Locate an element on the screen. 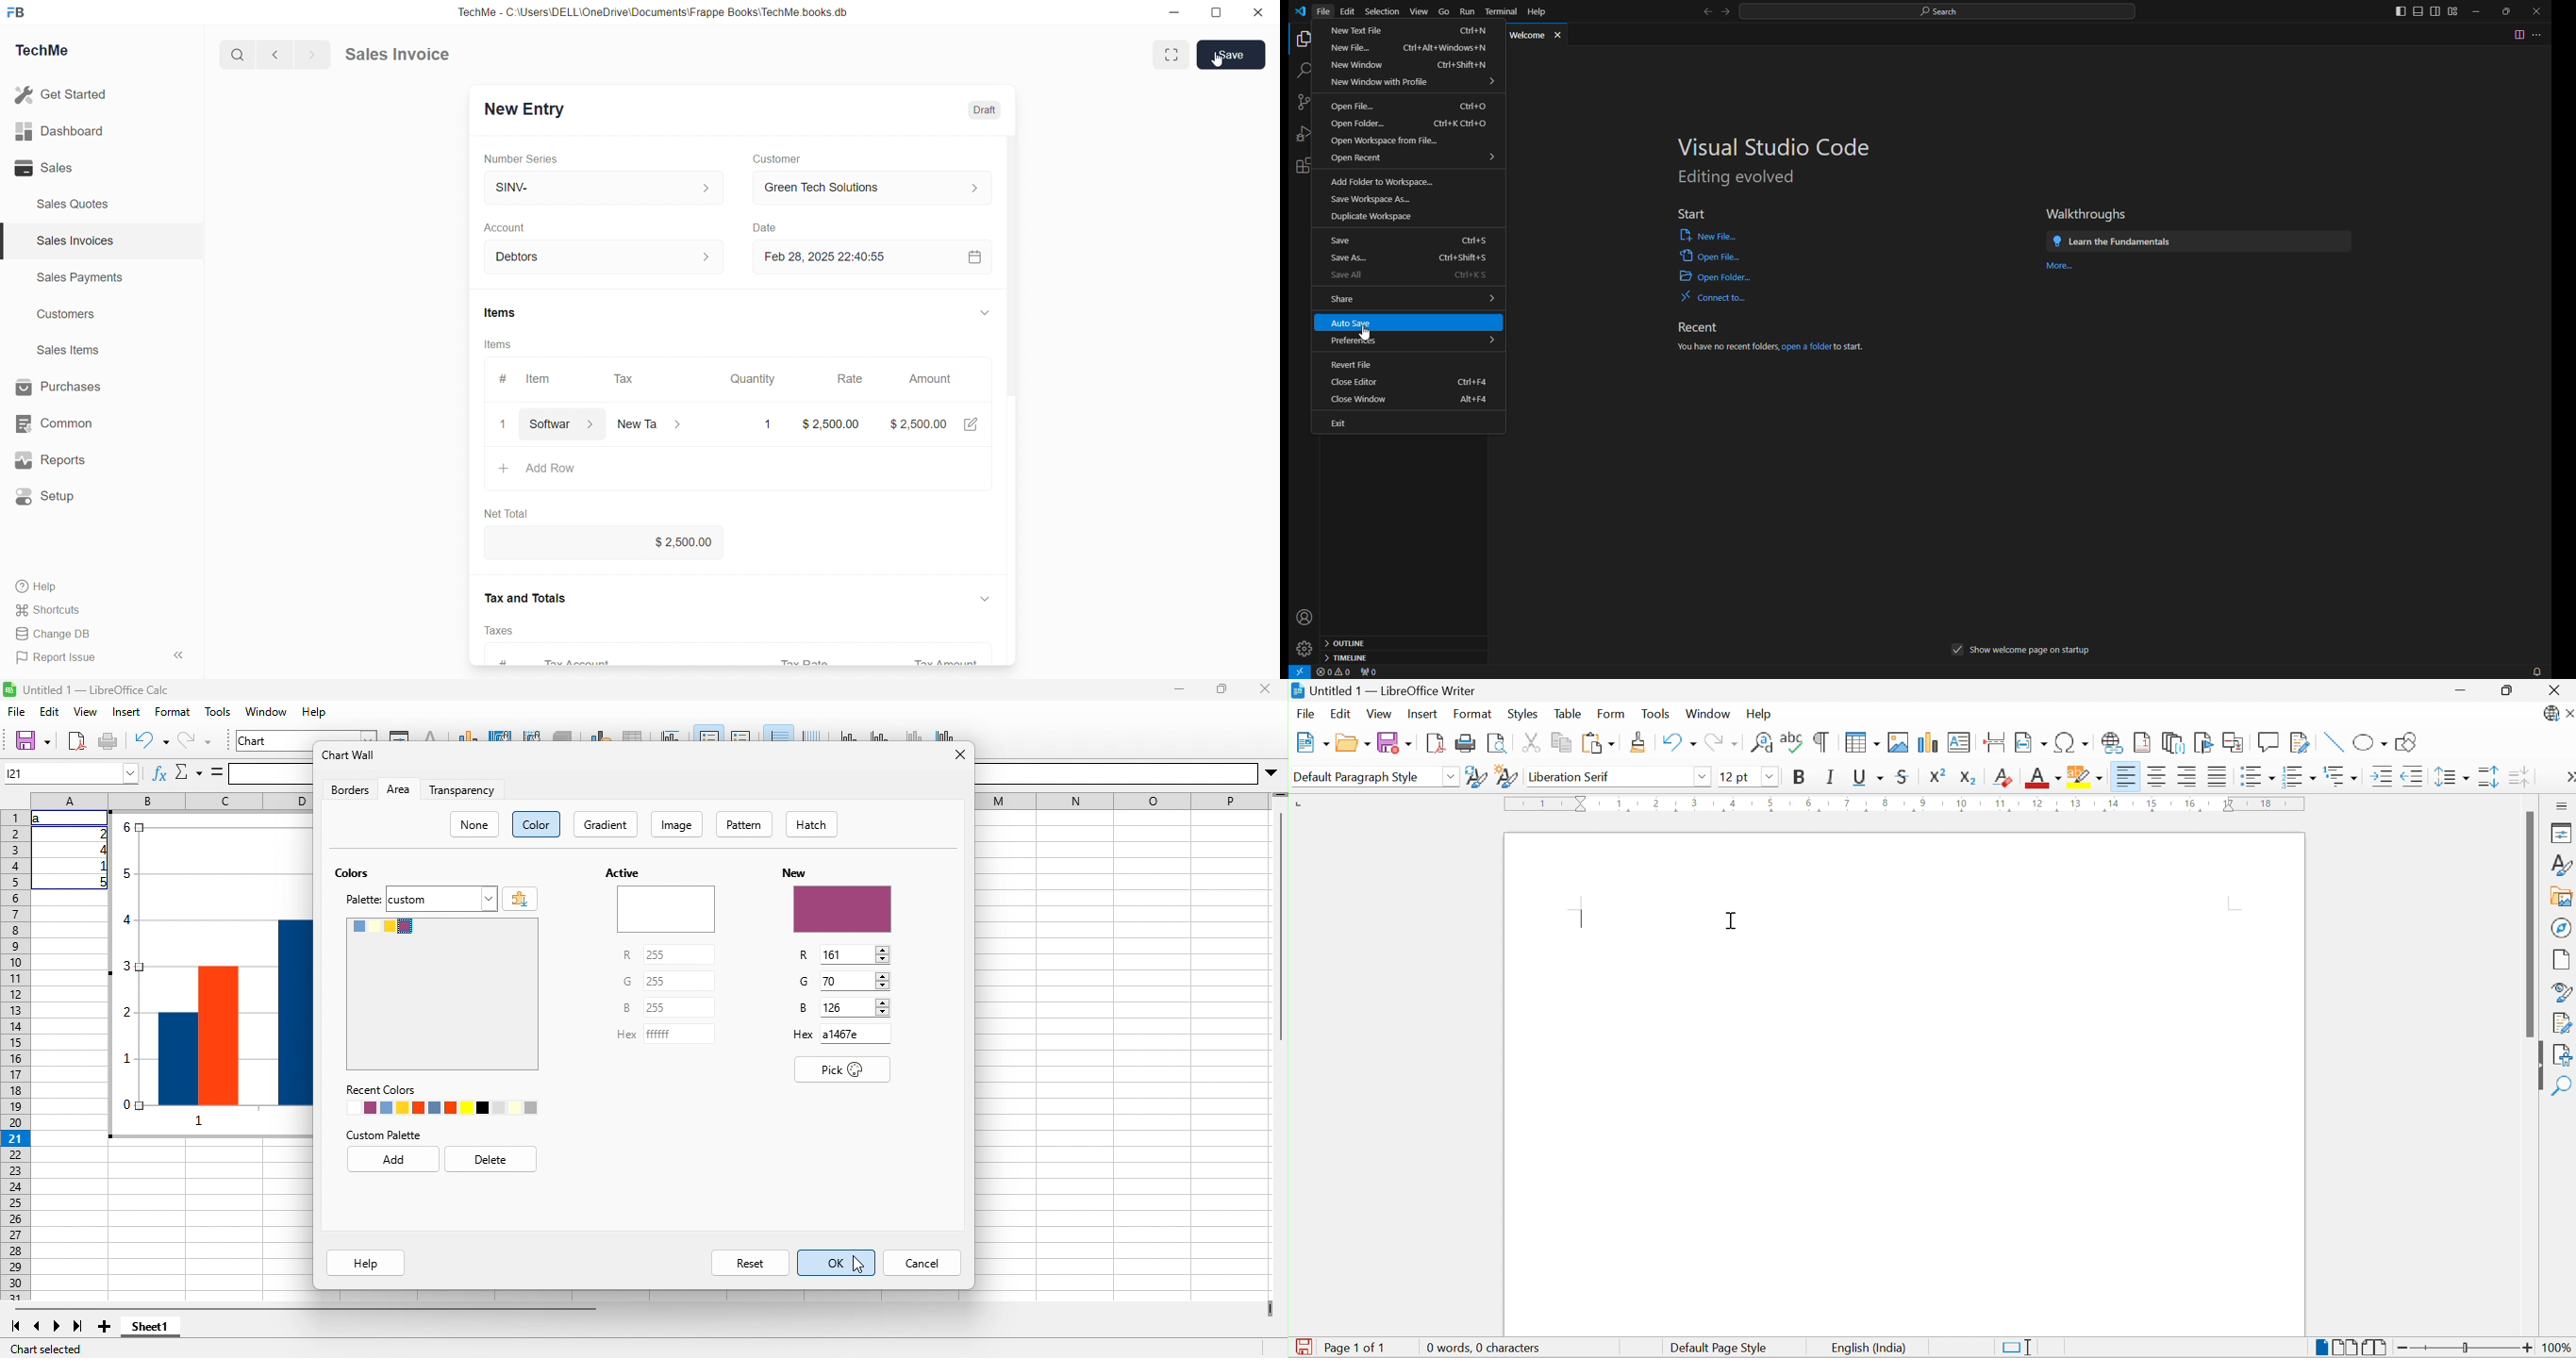 This screenshot has width=2576, height=1372. down is located at coordinates (986, 598).